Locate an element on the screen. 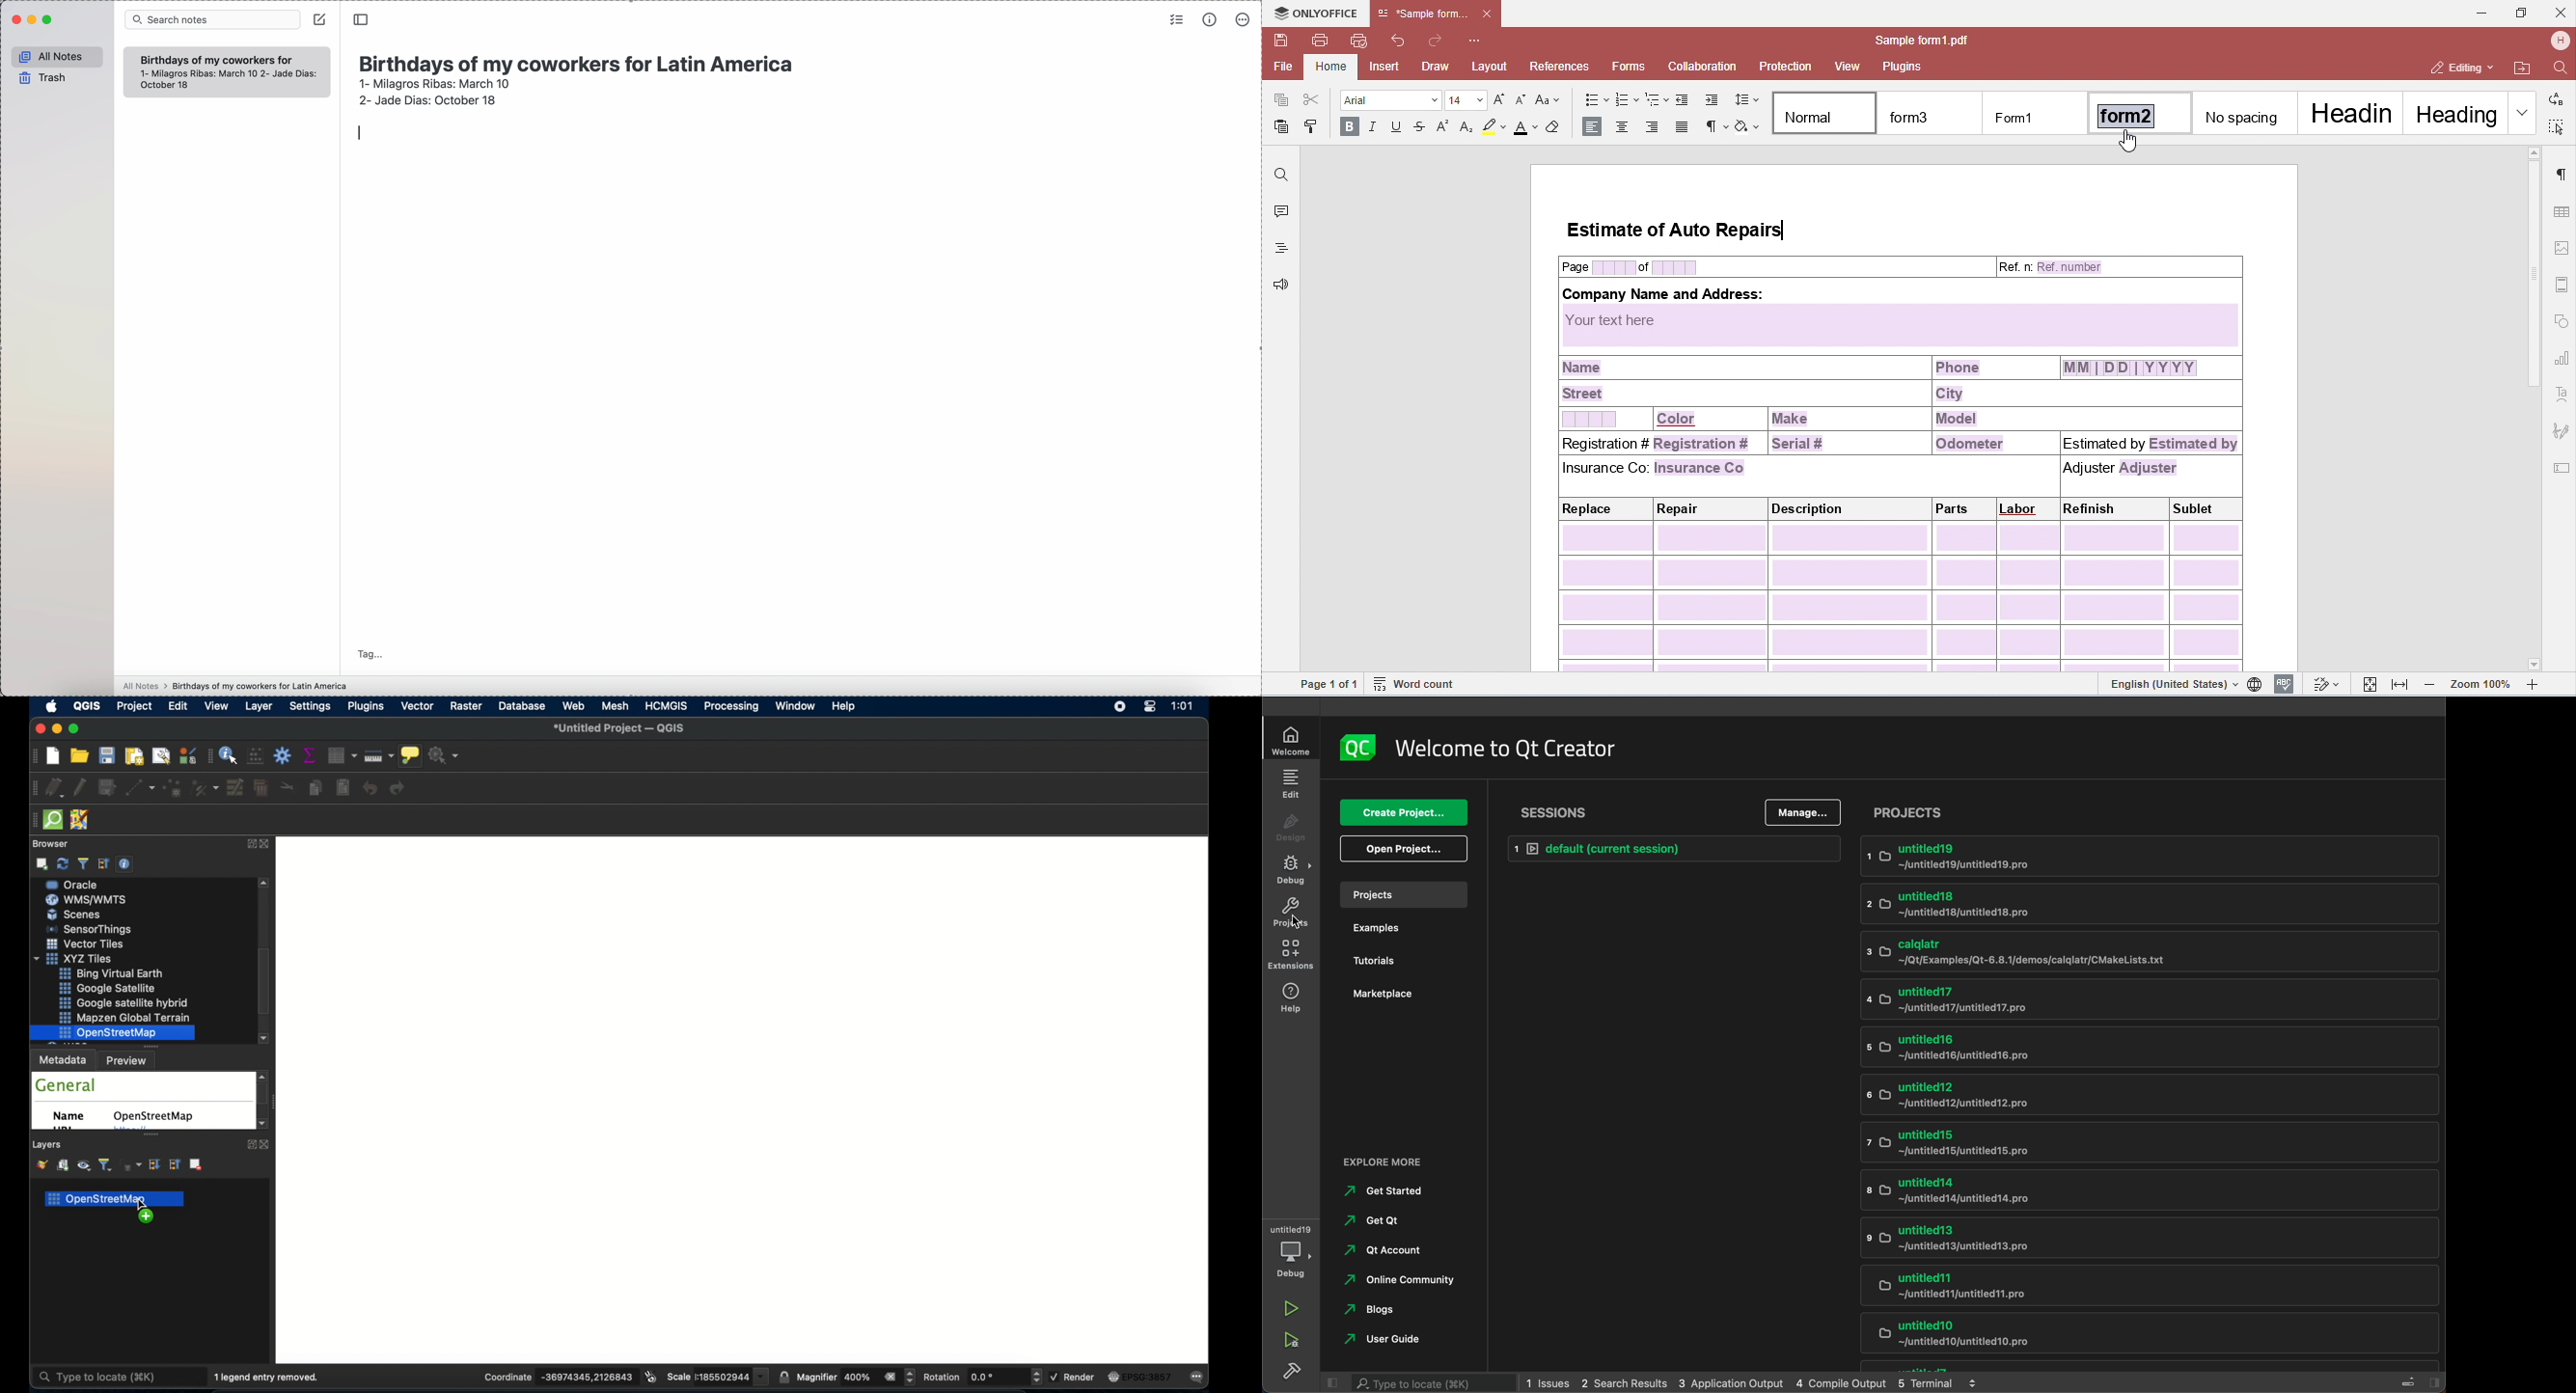 Image resolution: width=2576 pixels, height=1400 pixels. edit is located at coordinates (177, 706).